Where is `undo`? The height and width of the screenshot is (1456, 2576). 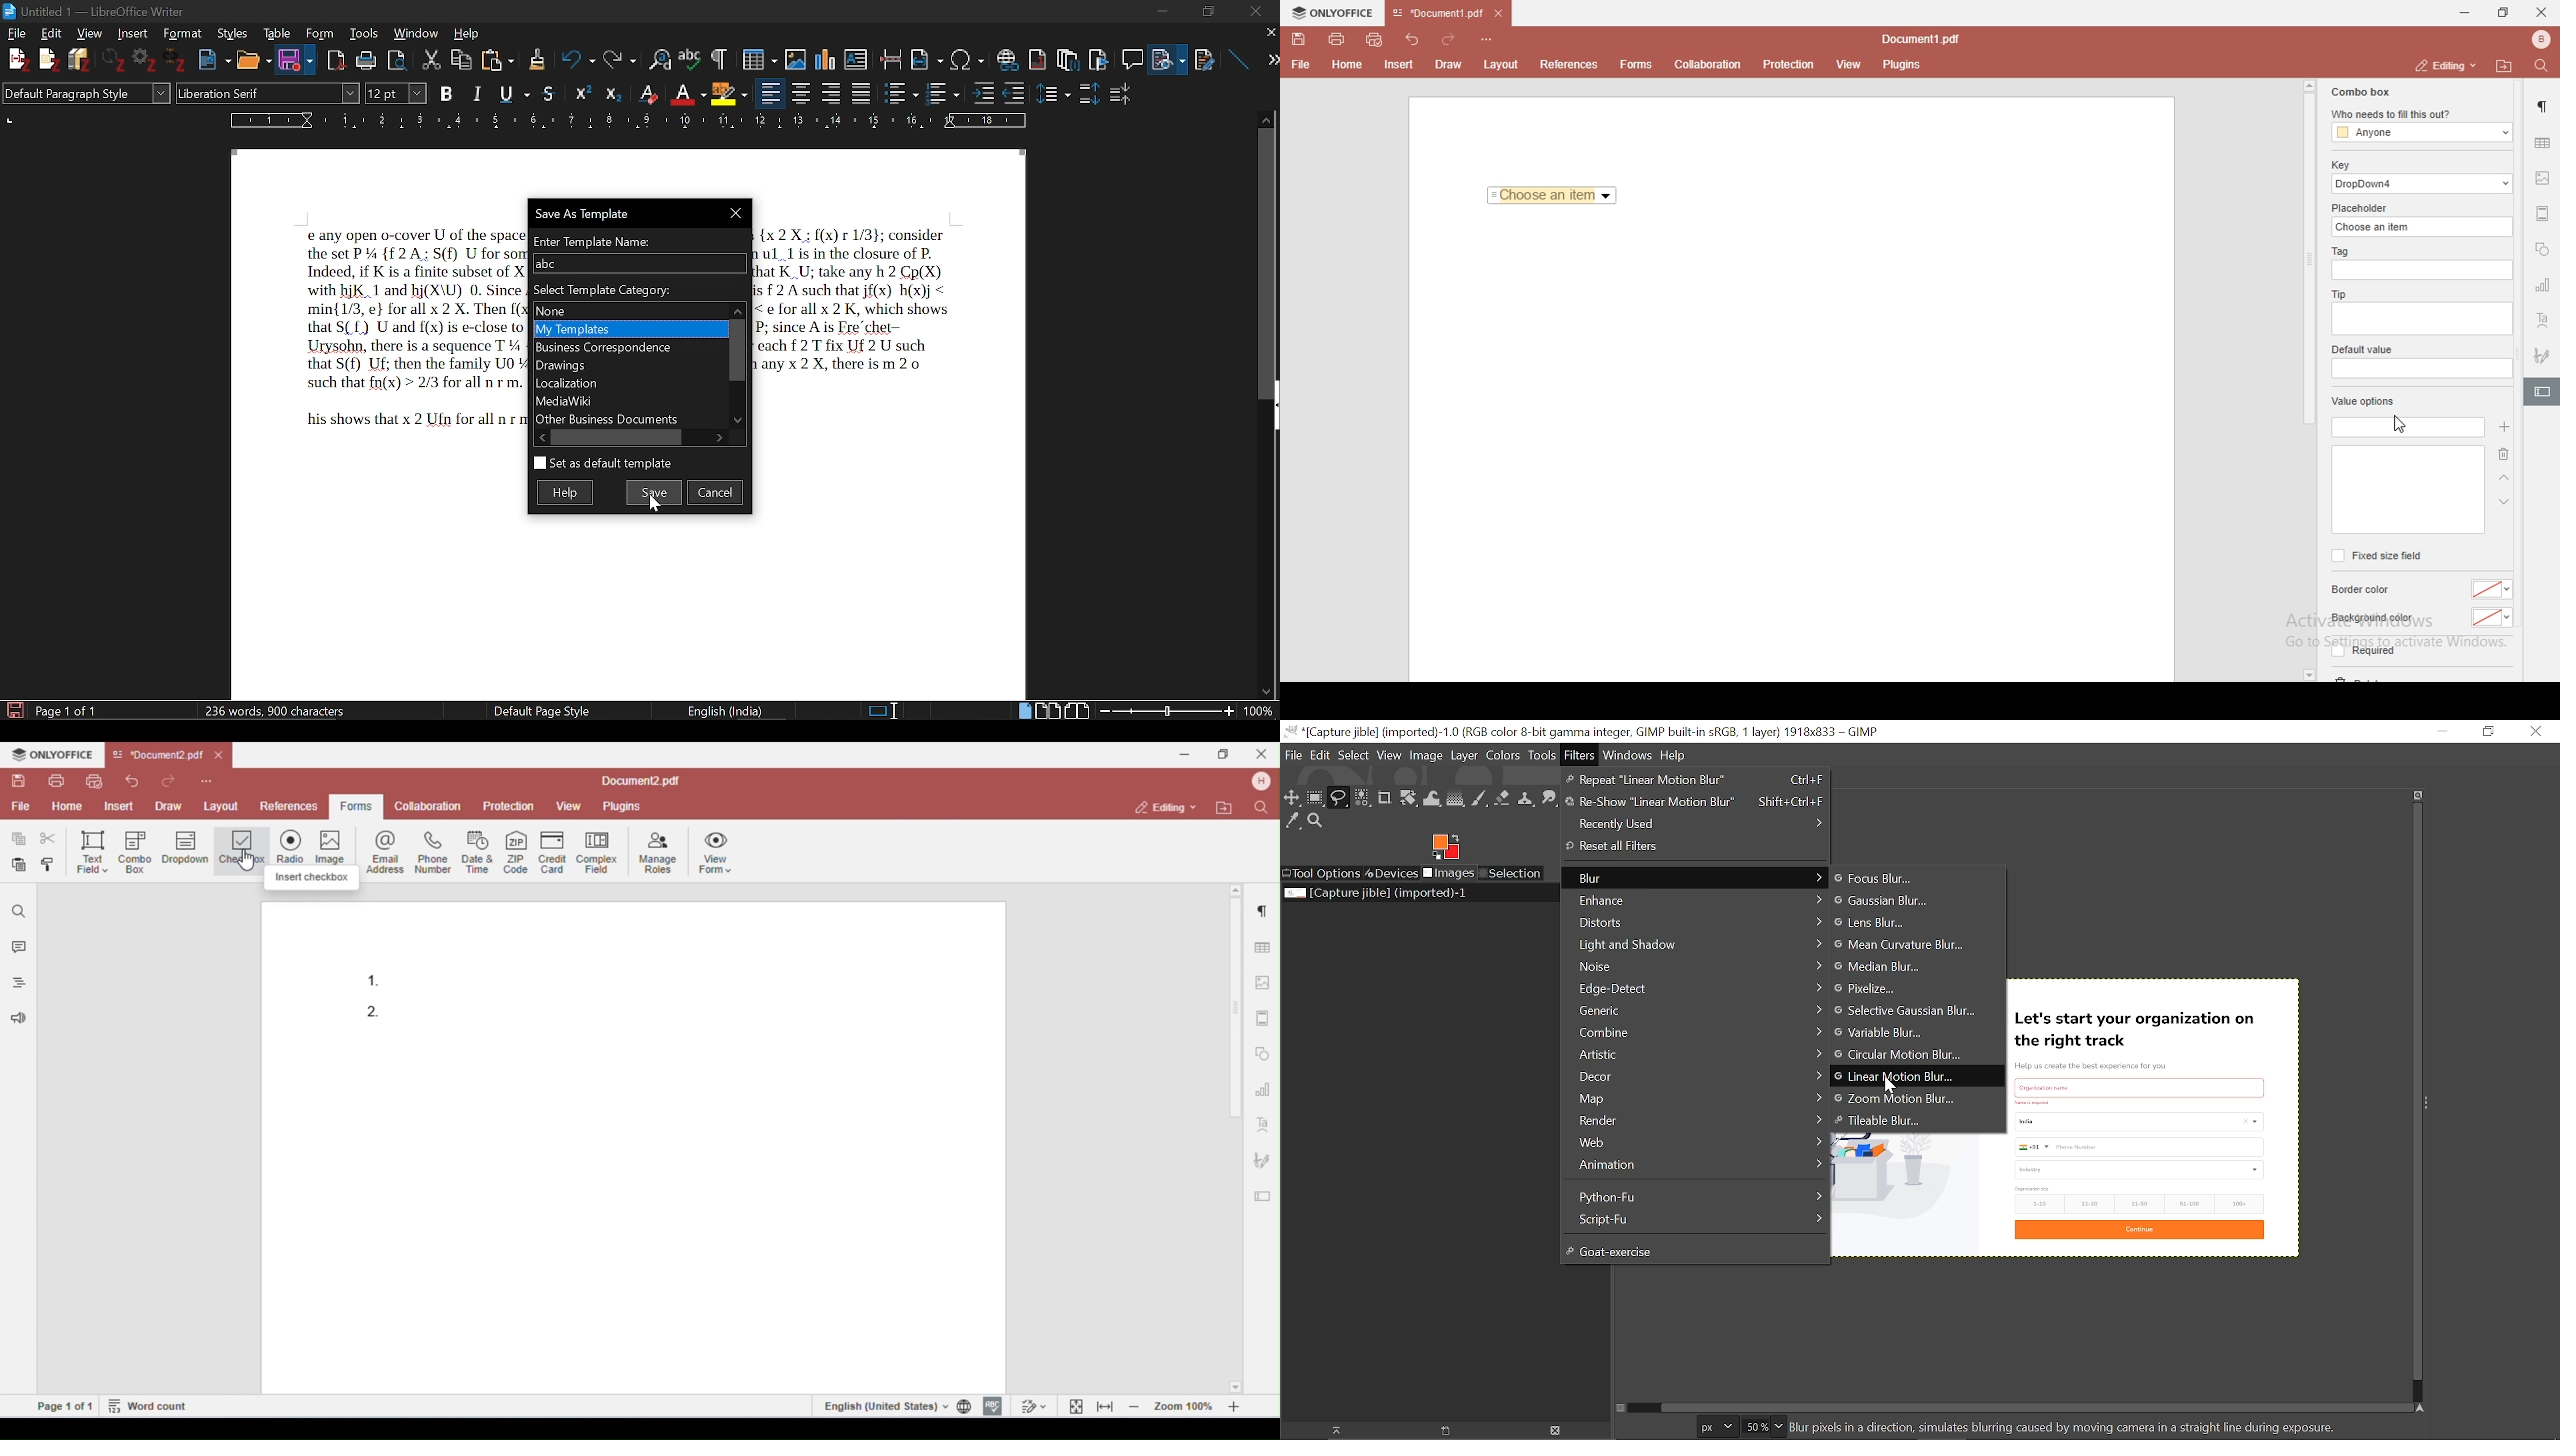
undo is located at coordinates (1415, 37).